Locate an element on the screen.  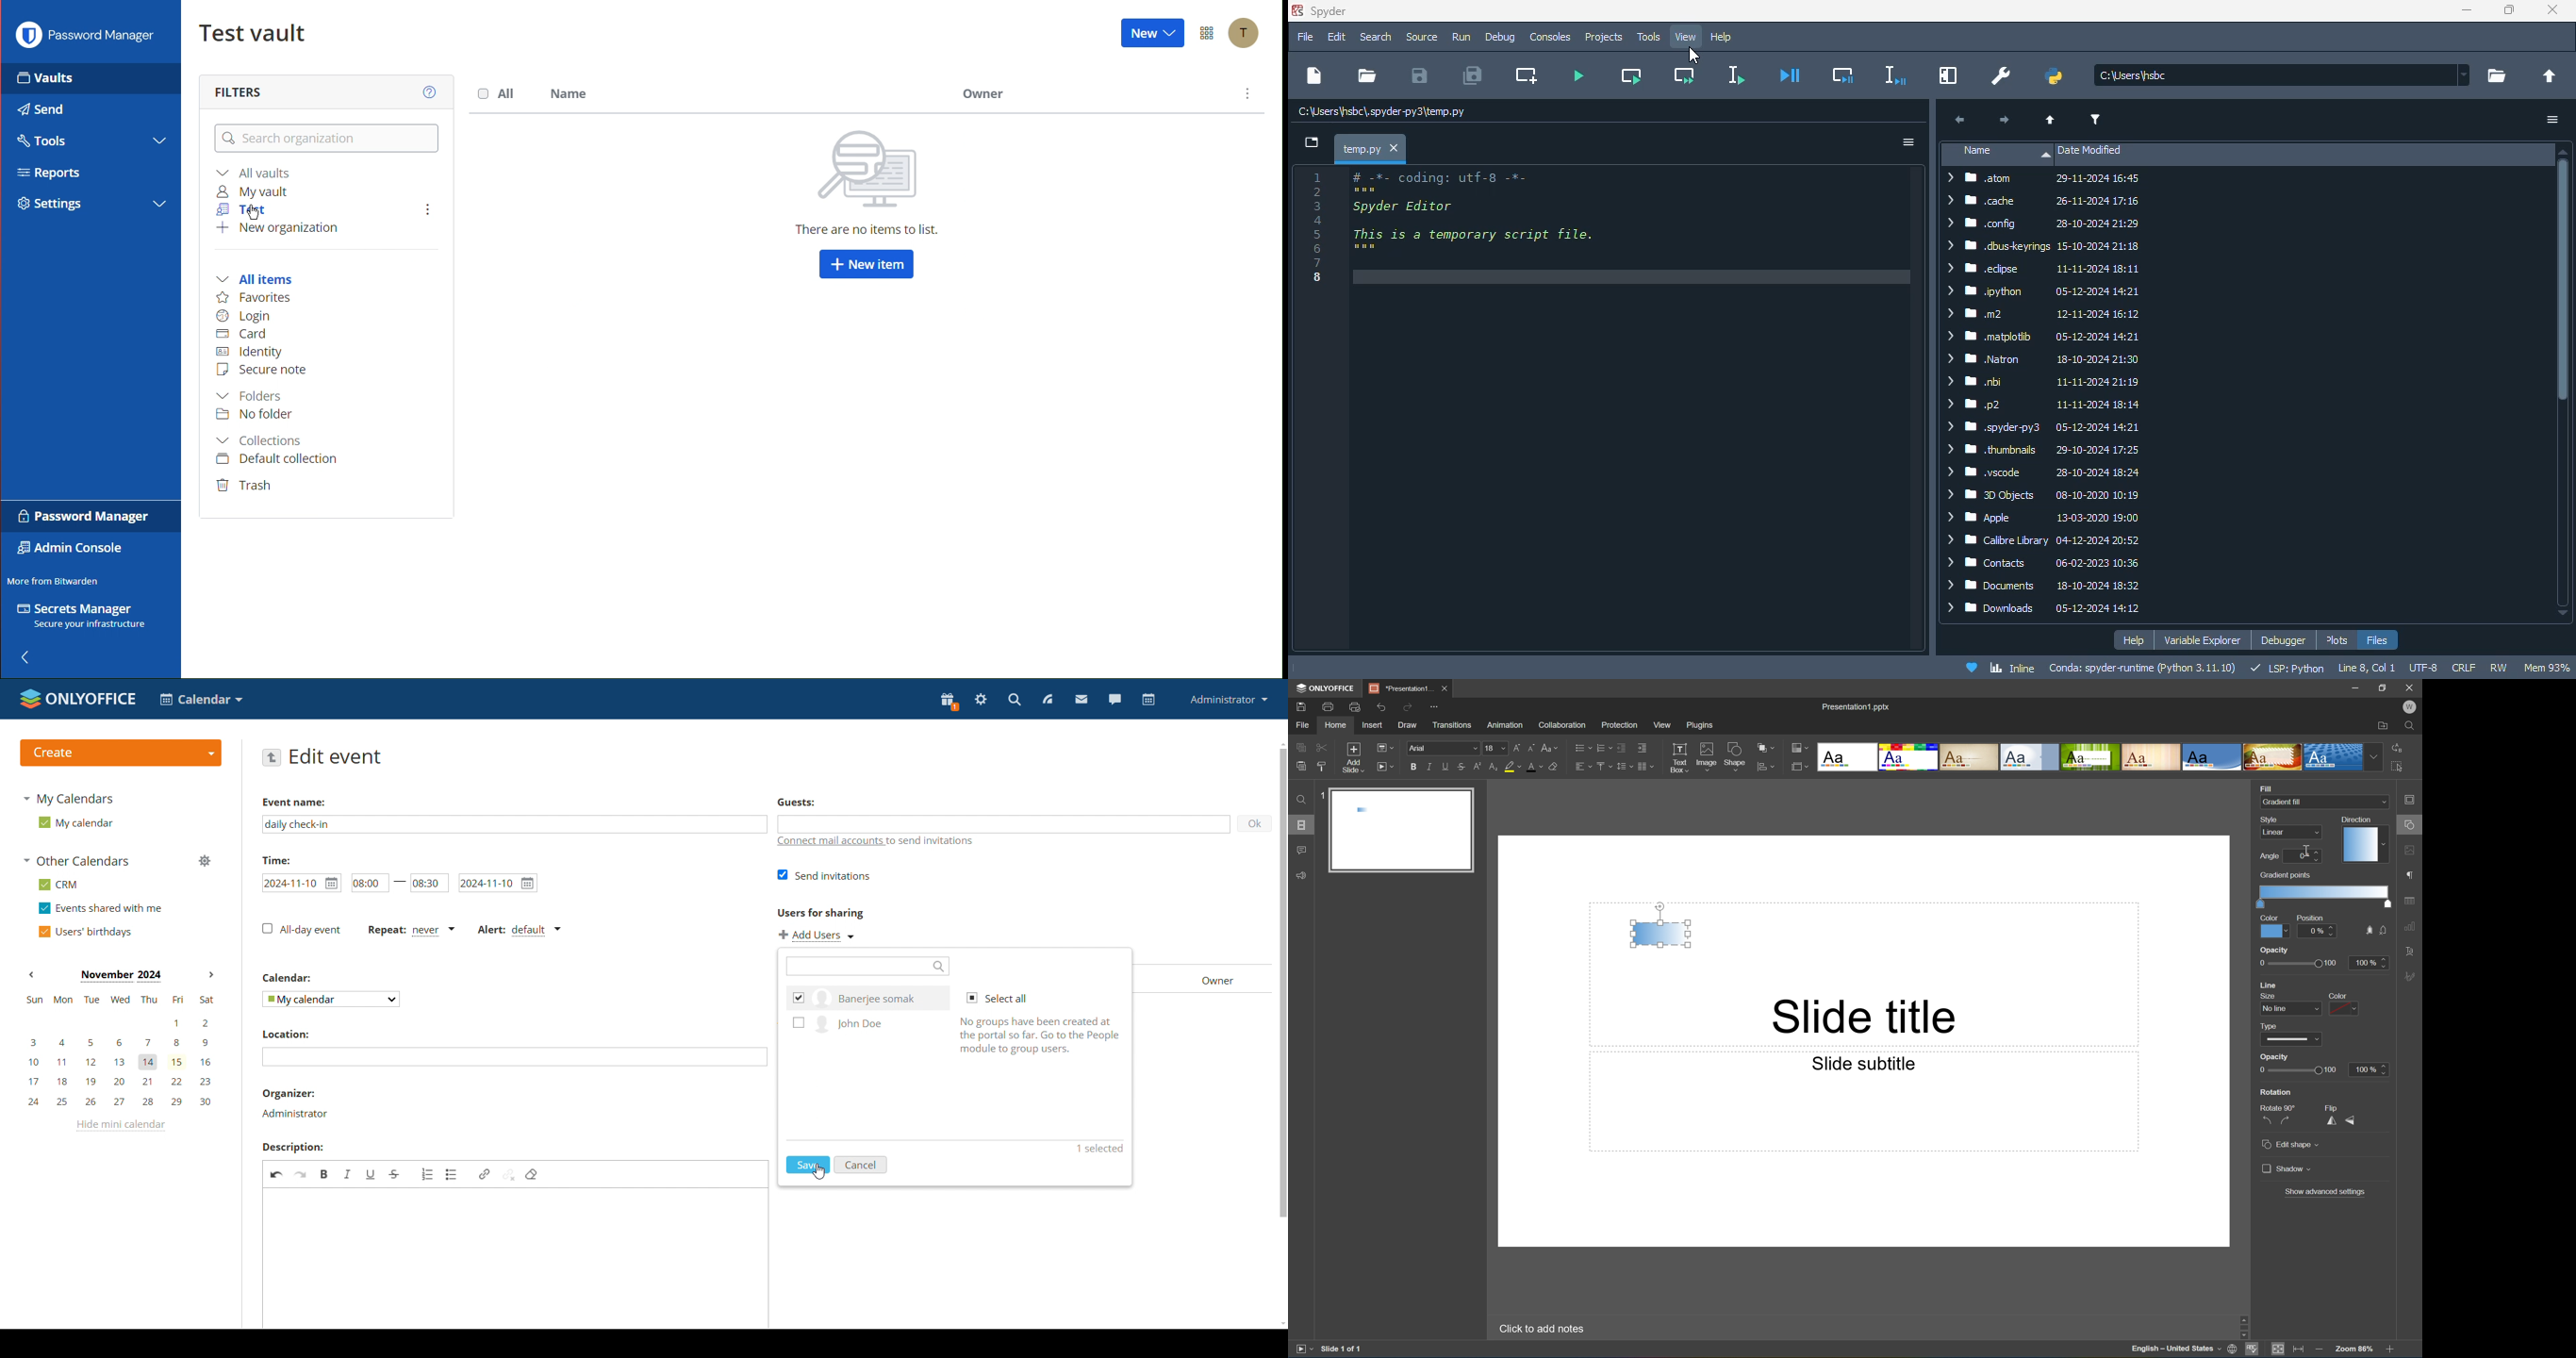
parent is located at coordinates (2051, 121).